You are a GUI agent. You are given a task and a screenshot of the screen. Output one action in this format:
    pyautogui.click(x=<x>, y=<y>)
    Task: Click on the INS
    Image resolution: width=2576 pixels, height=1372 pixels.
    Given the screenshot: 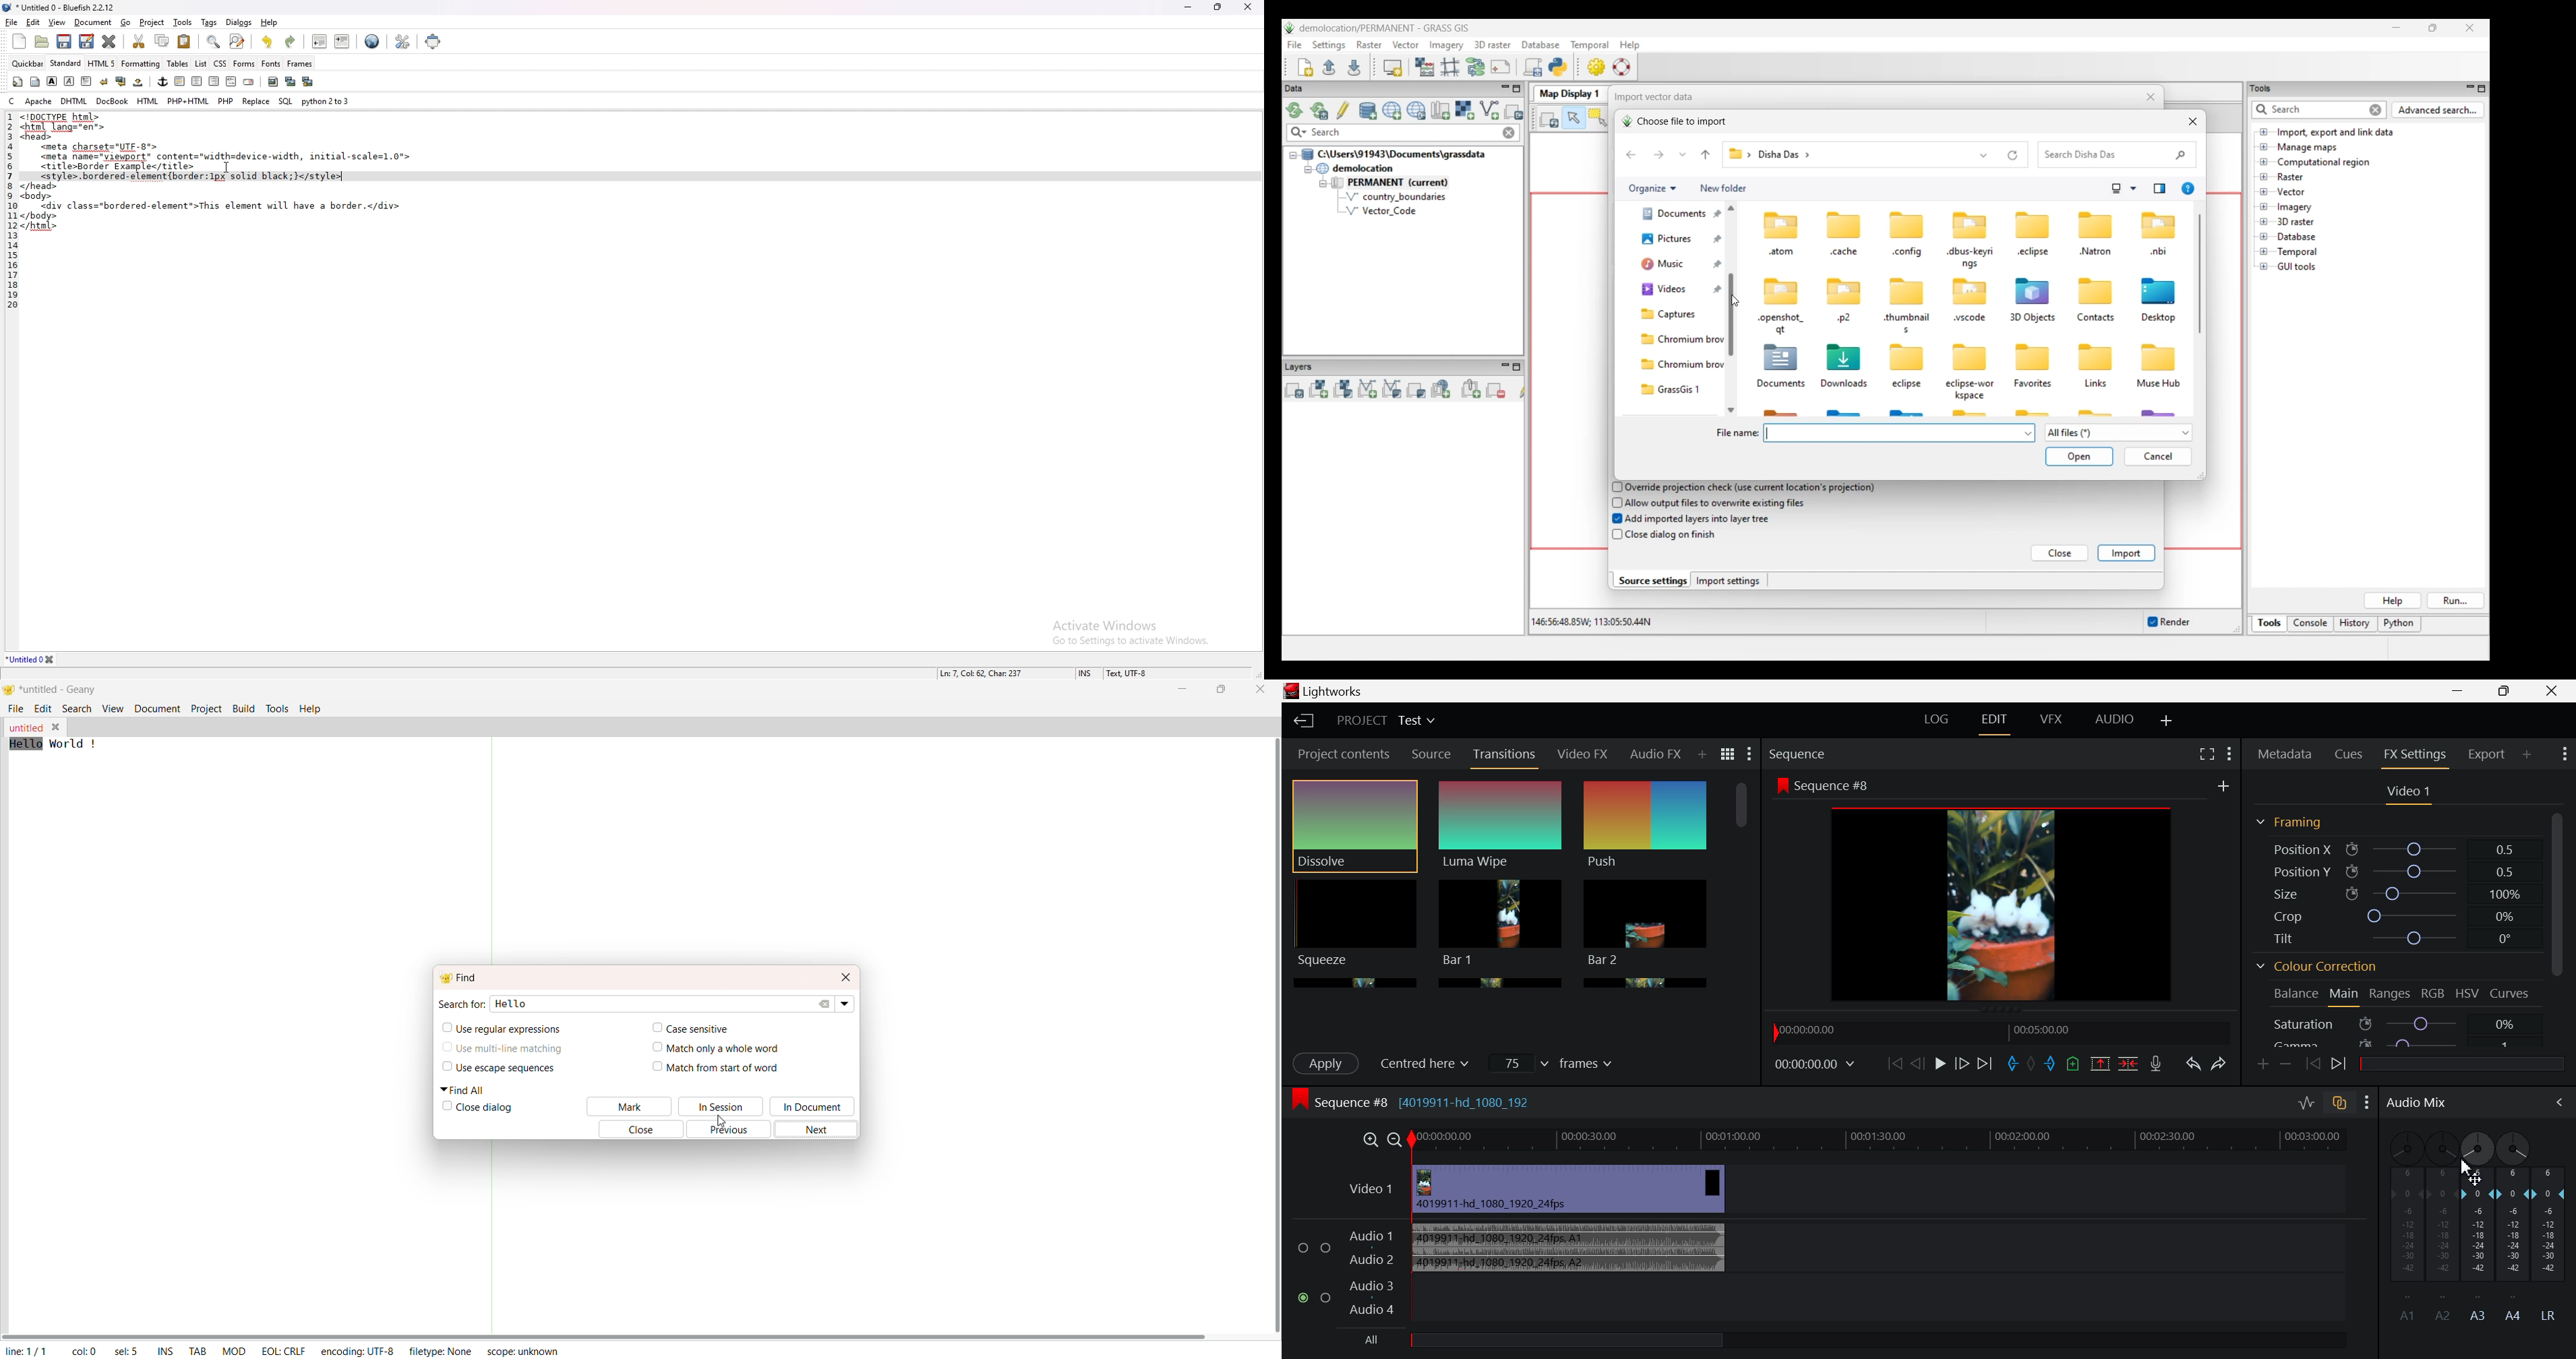 What is the action you would take?
    pyautogui.click(x=1087, y=673)
    